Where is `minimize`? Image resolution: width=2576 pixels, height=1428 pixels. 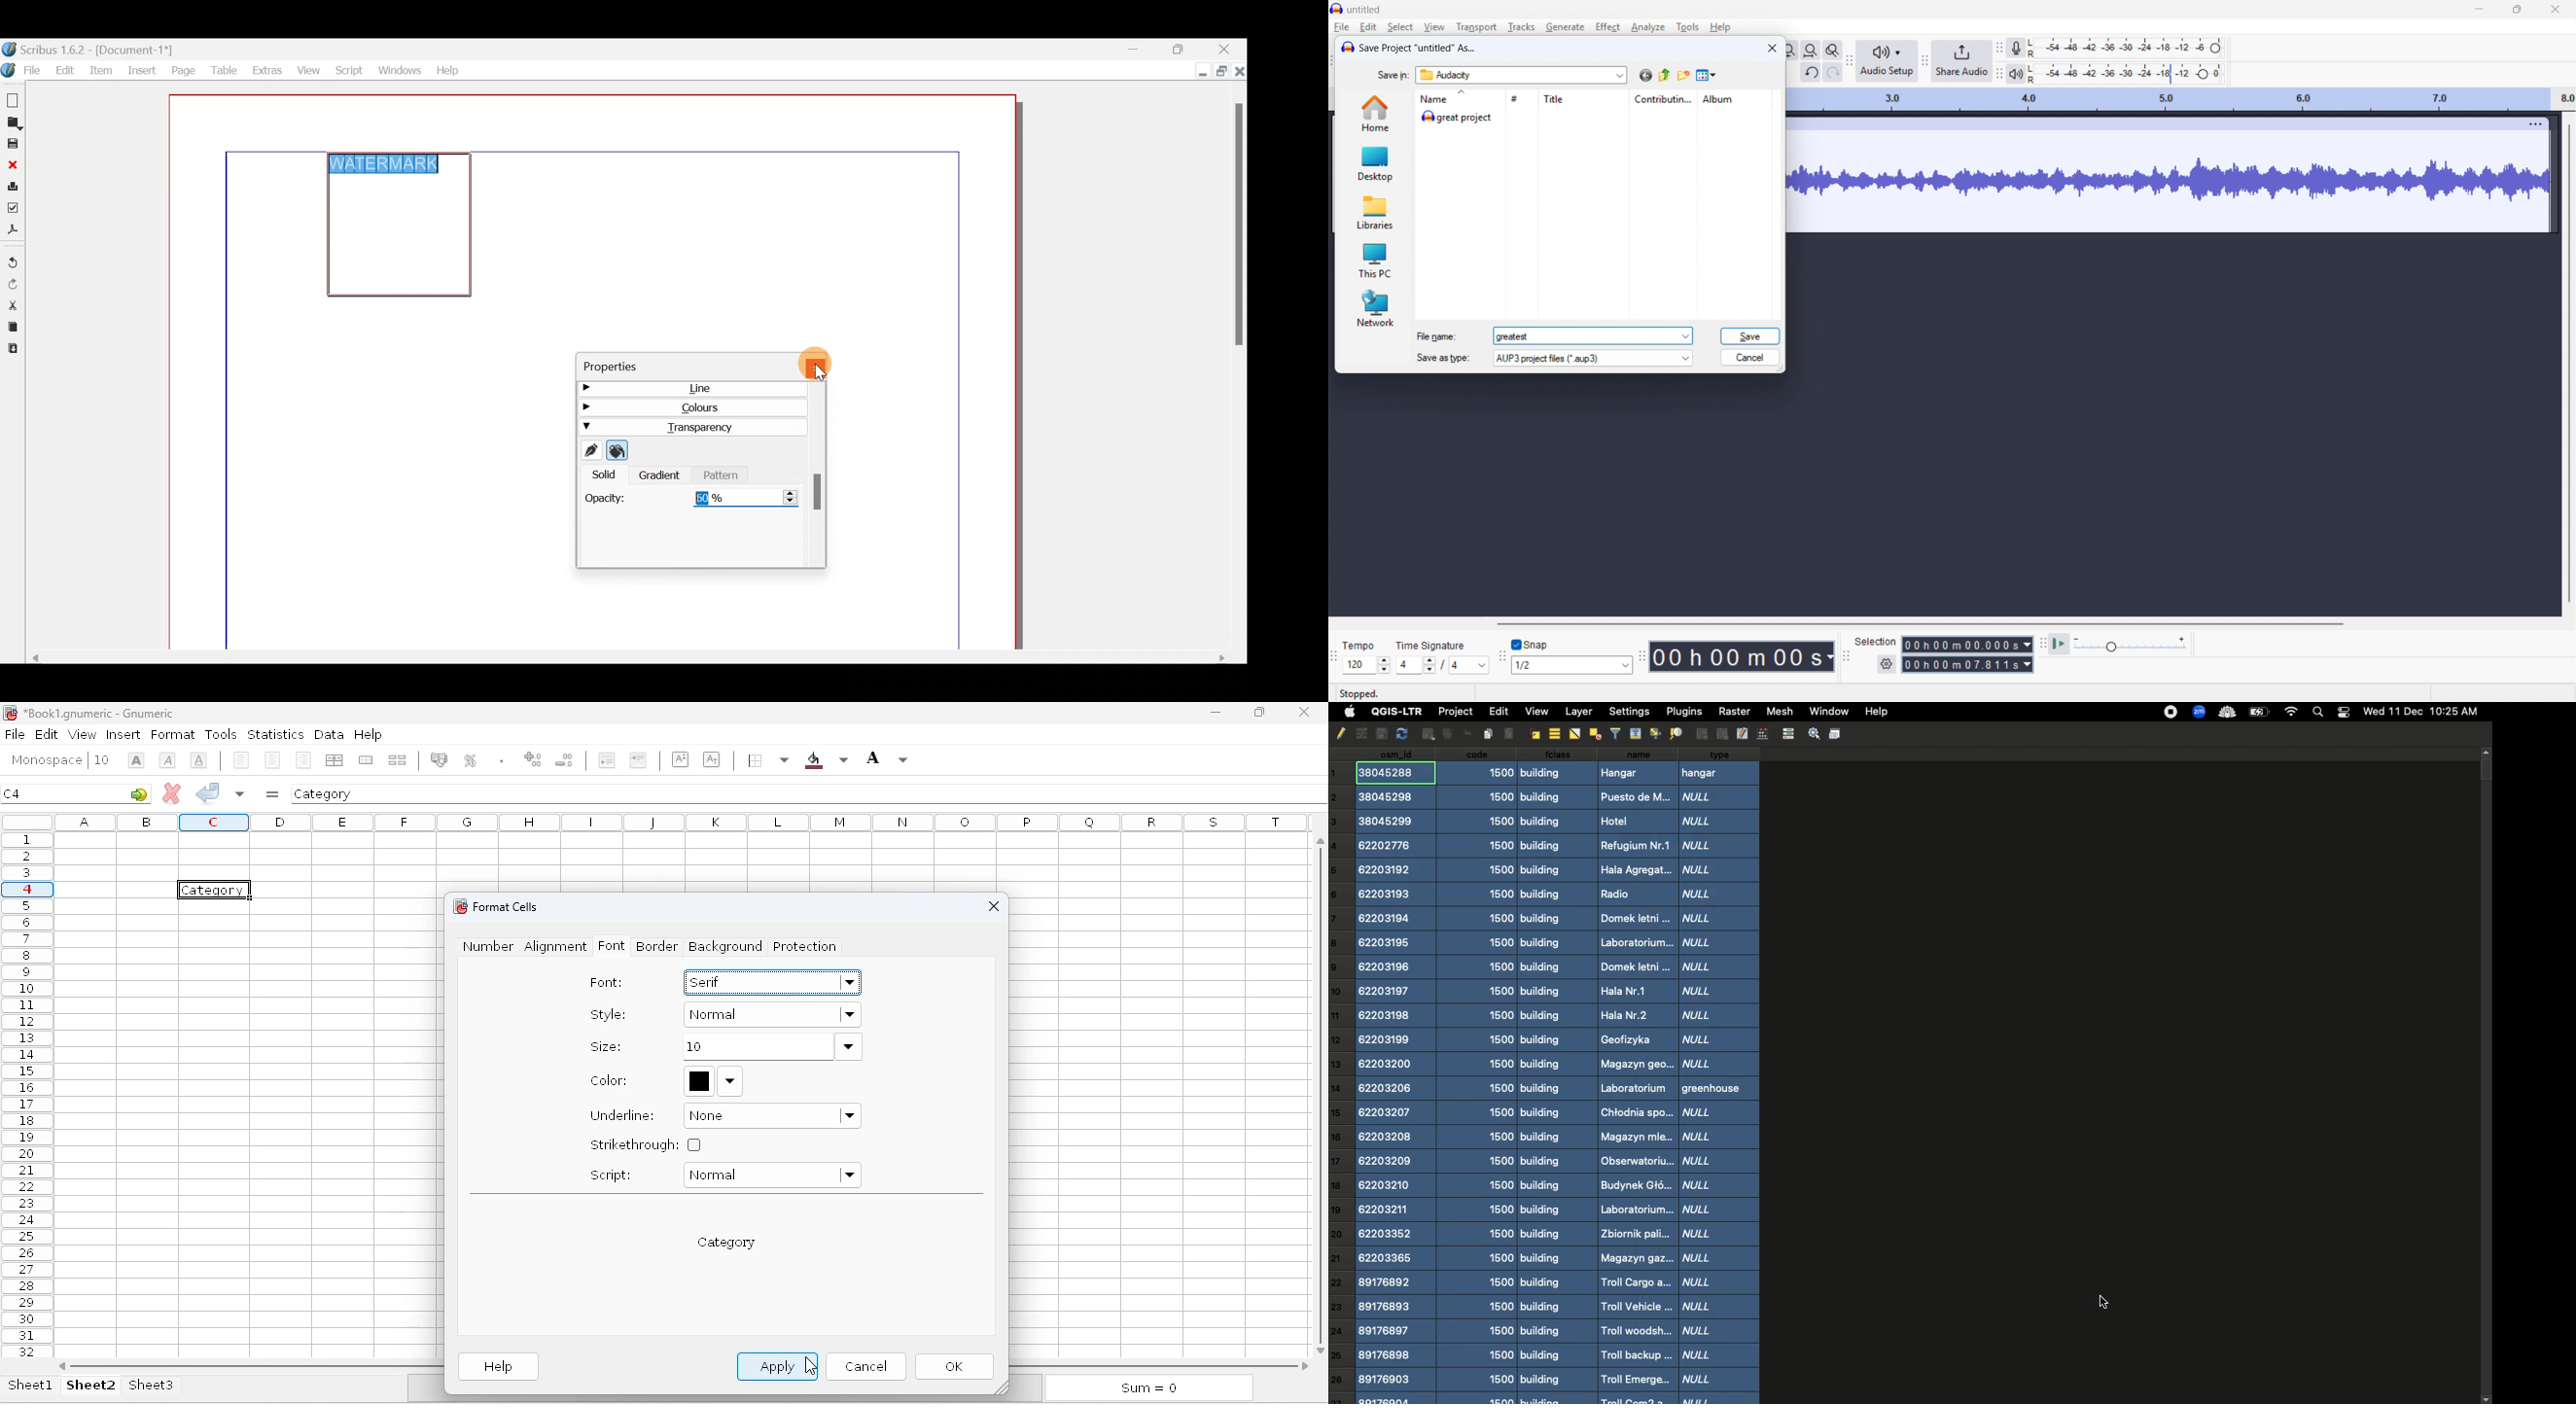
minimize is located at coordinates (1216, 713).